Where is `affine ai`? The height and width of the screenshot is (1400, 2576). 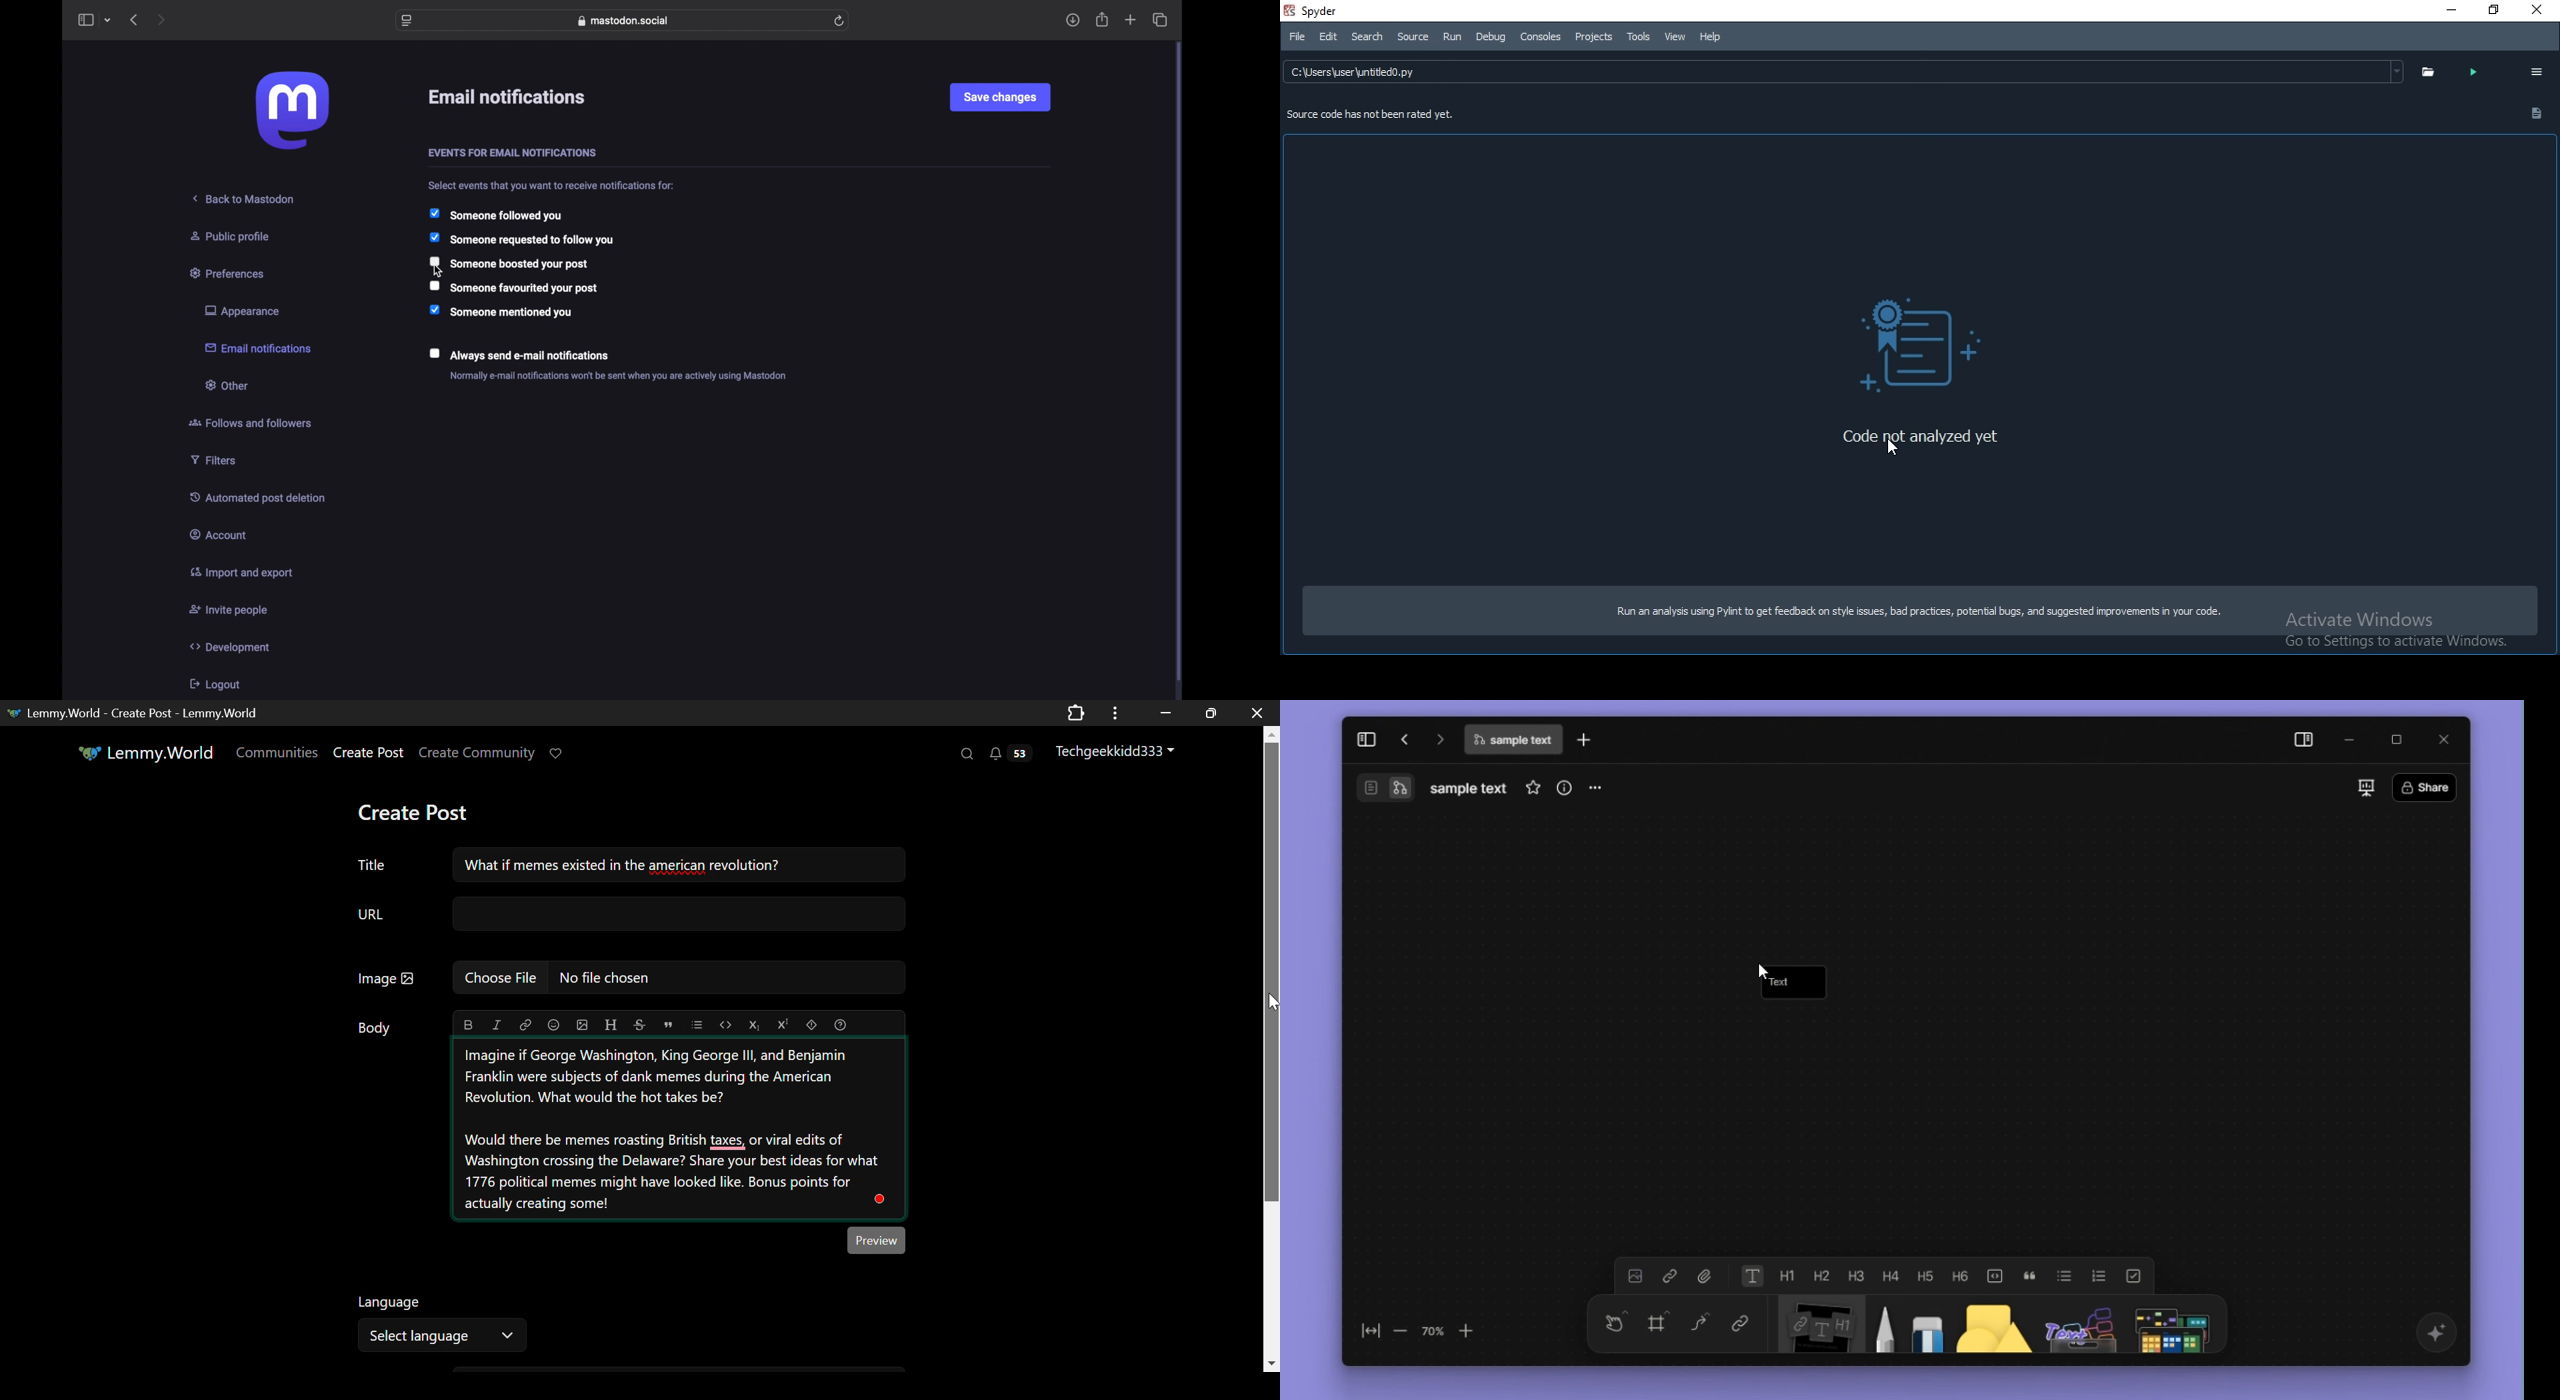 affine ai is located at coordinates (2434, 1333).